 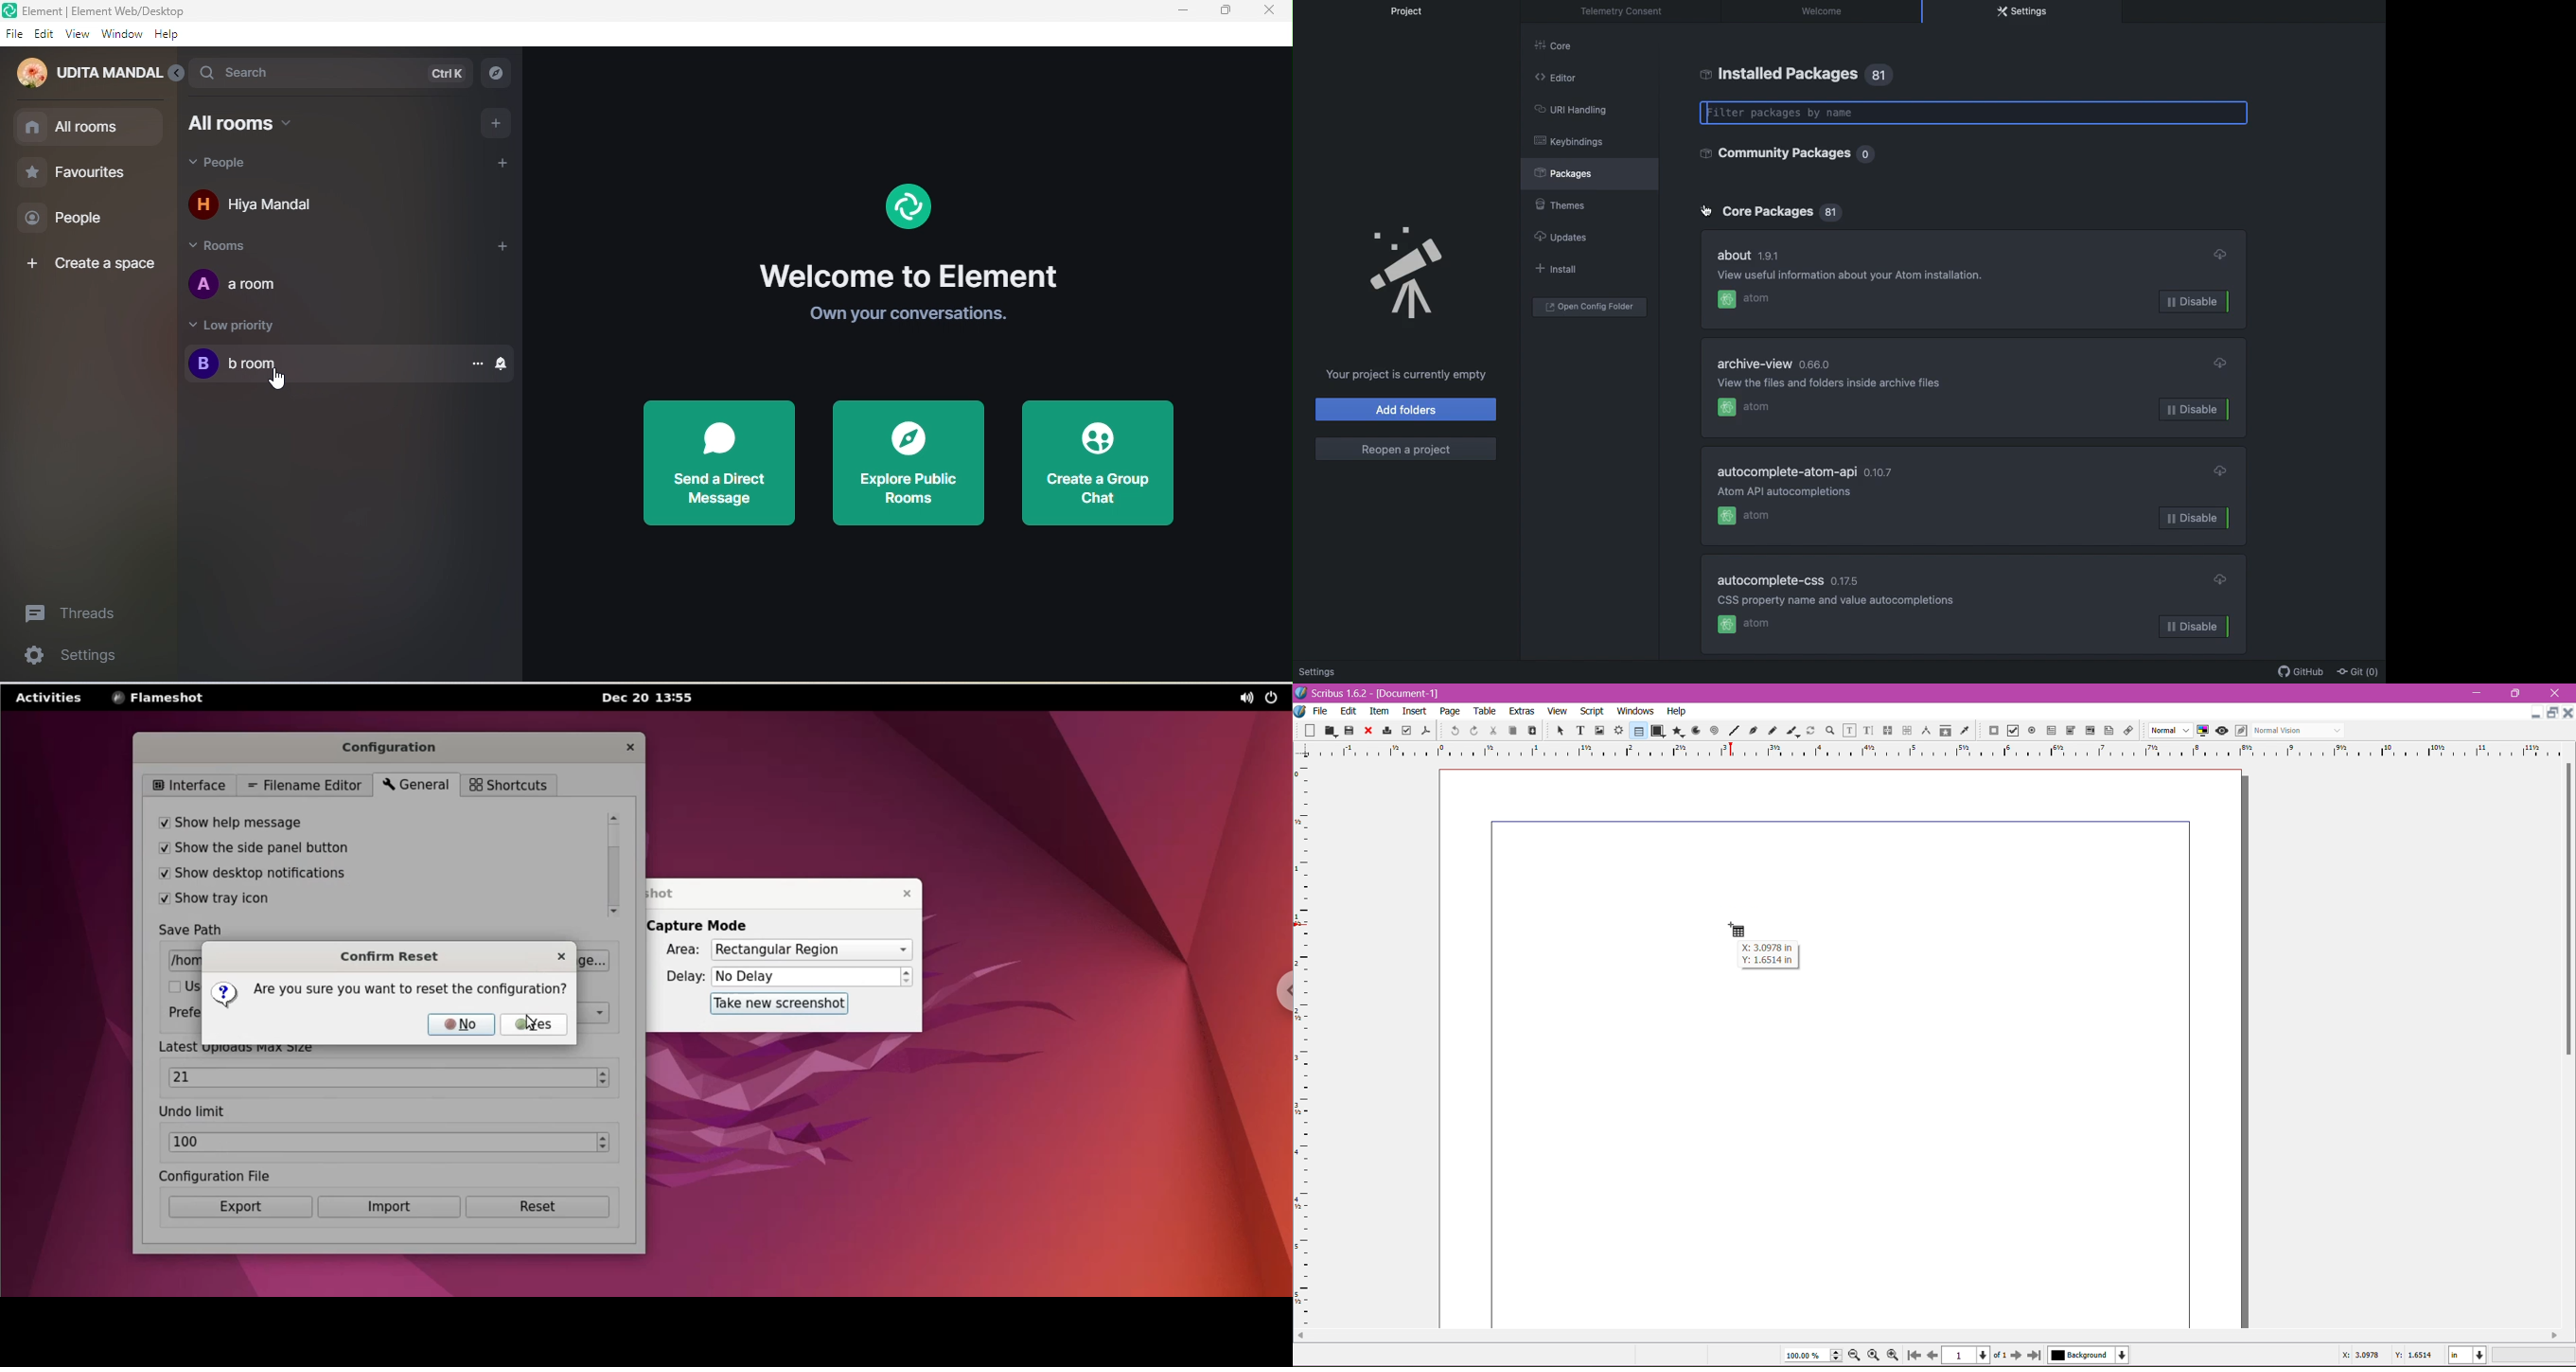 I want to click on 0, so click(x=1867, y=155).